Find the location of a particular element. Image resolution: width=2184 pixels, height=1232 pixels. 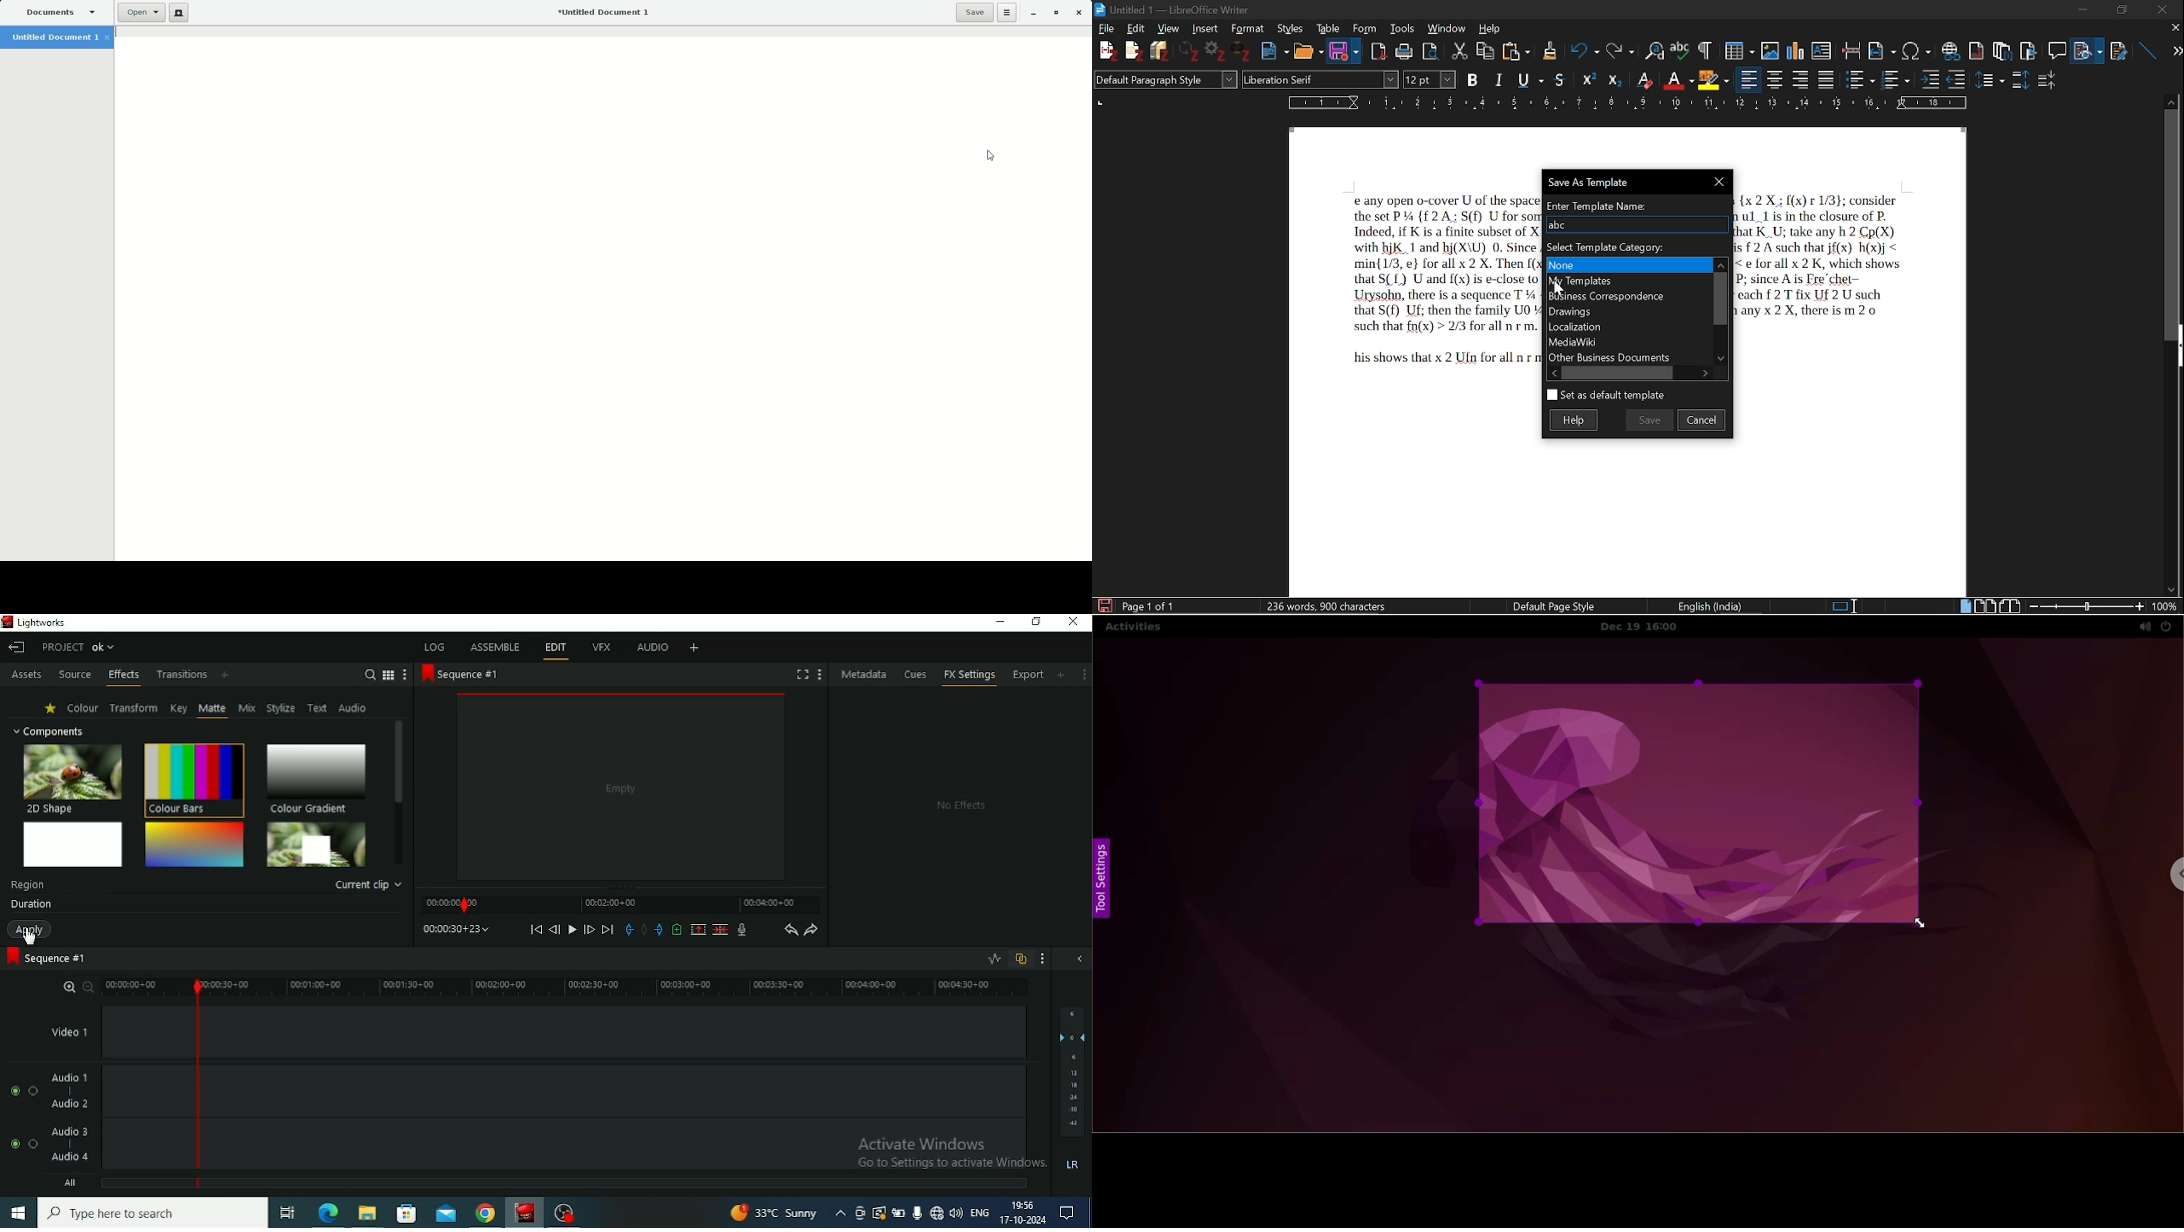

New is located at coordinates (1274, 49).